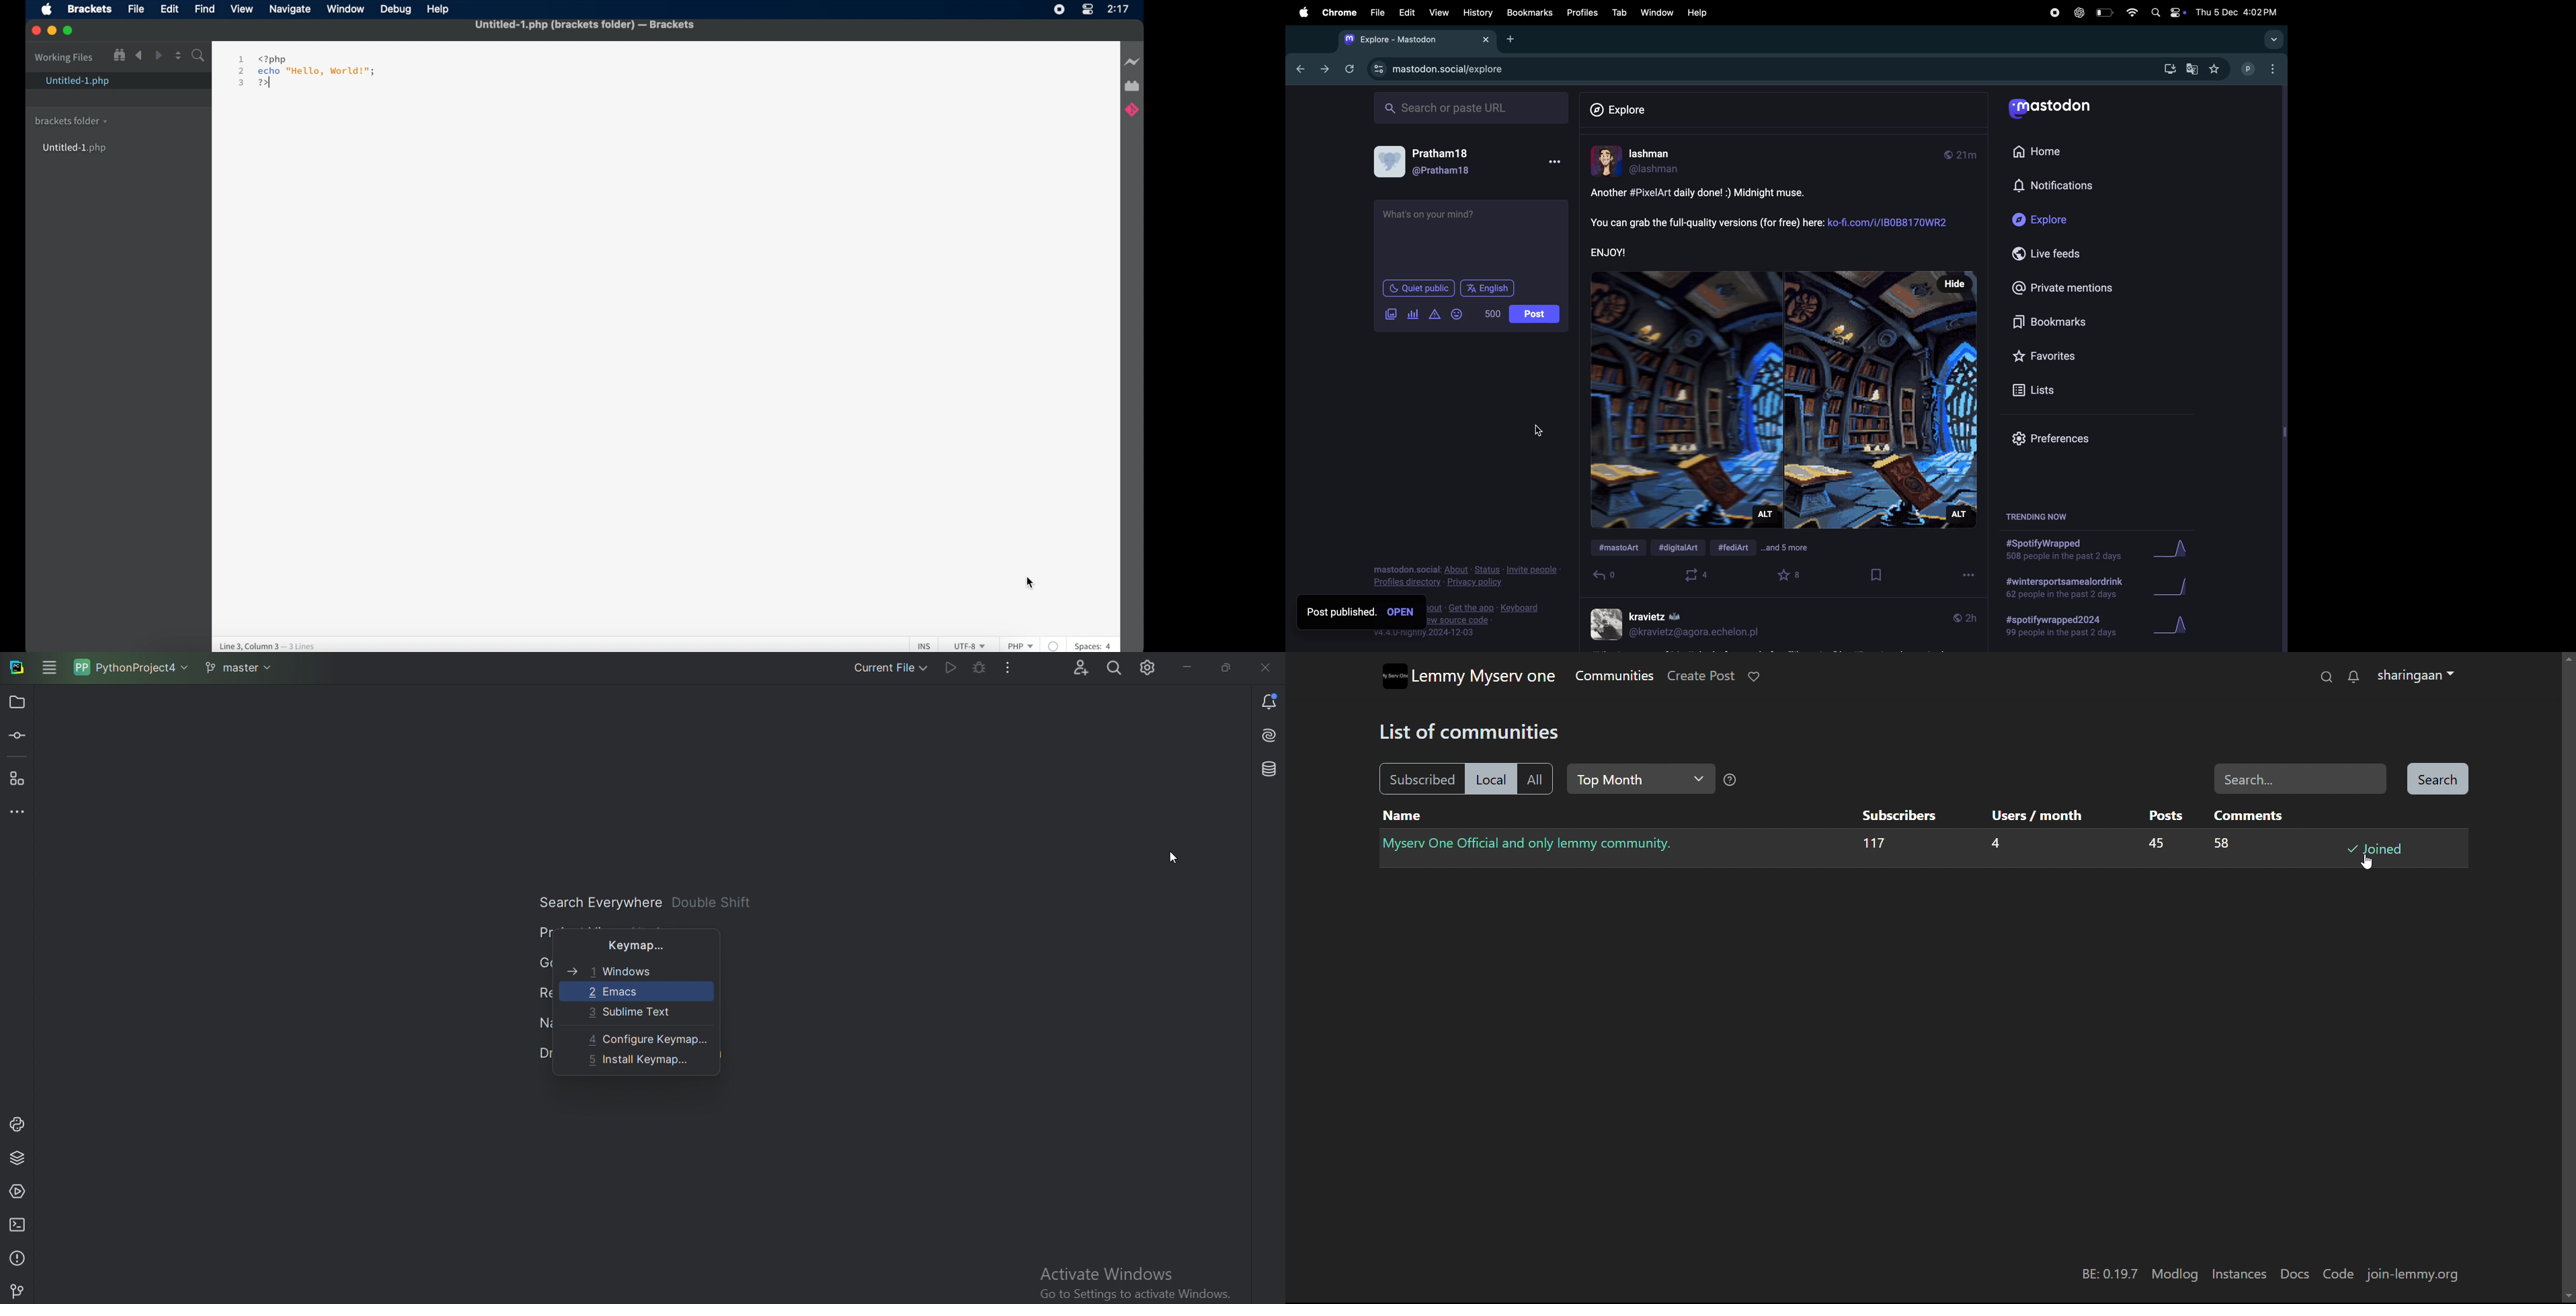 The image size is (2576, 1316). I want to click on Mastodon, so click(2055, 107).